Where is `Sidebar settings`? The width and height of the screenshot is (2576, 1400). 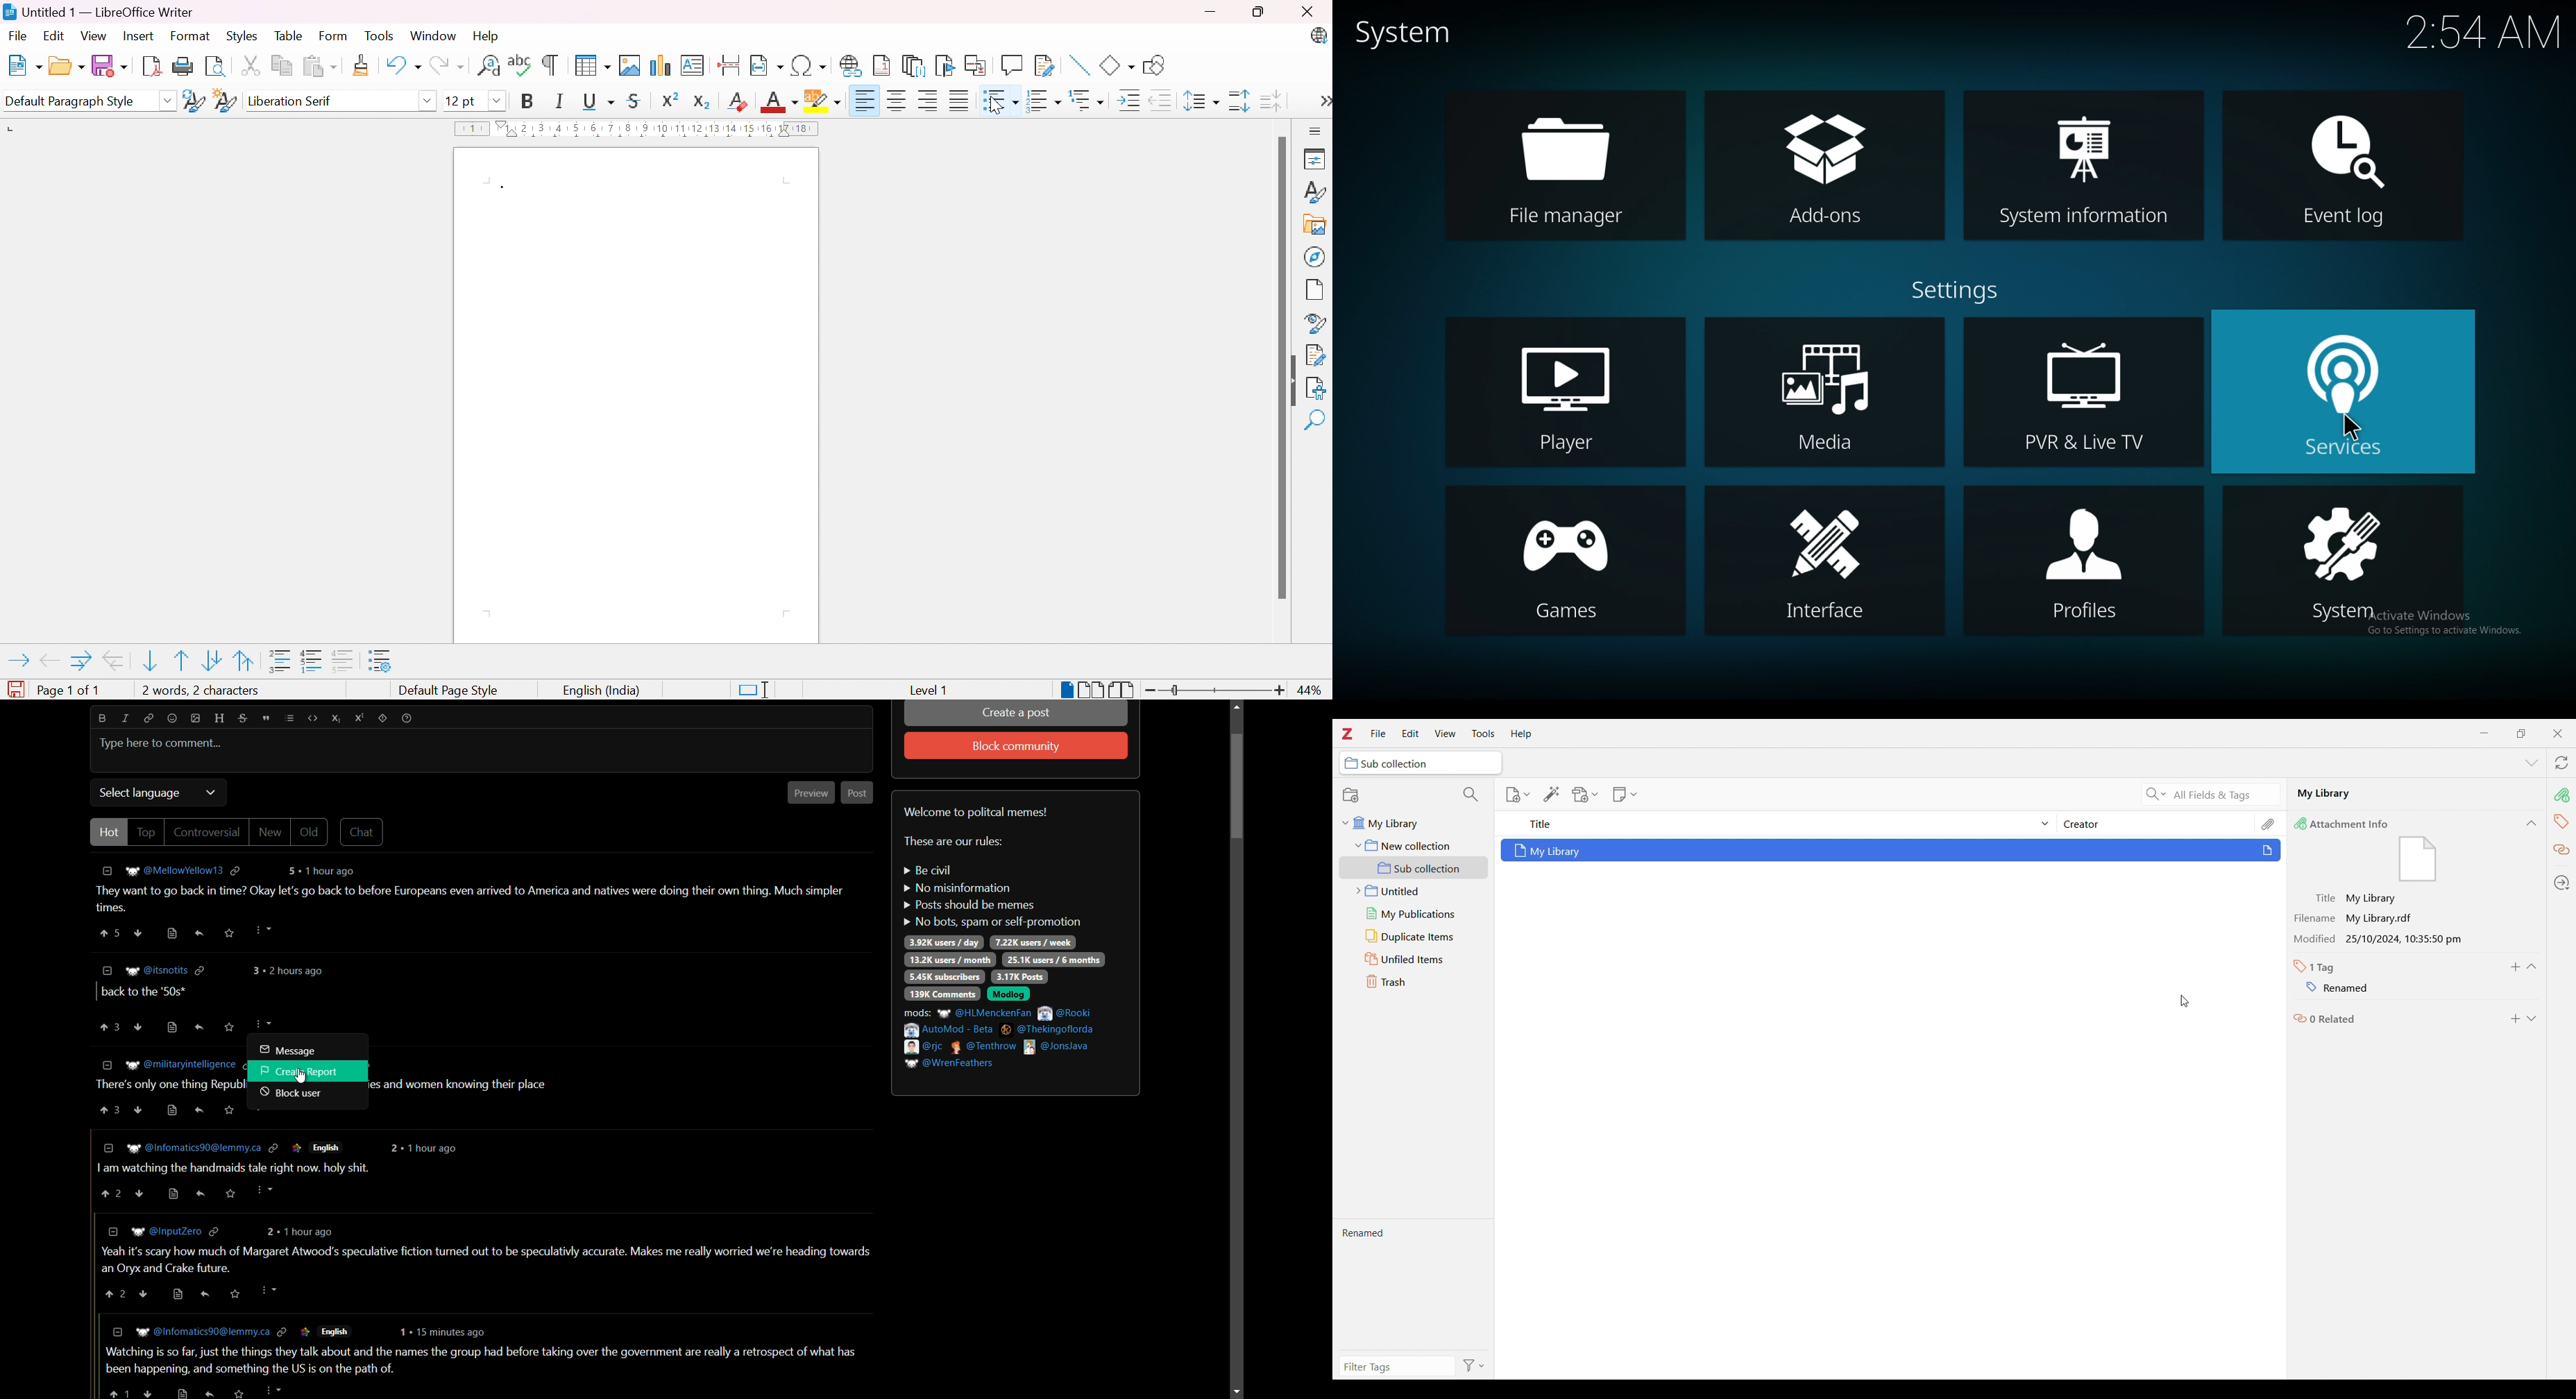 Sidebar settings is located at coordinates (1316, 130).